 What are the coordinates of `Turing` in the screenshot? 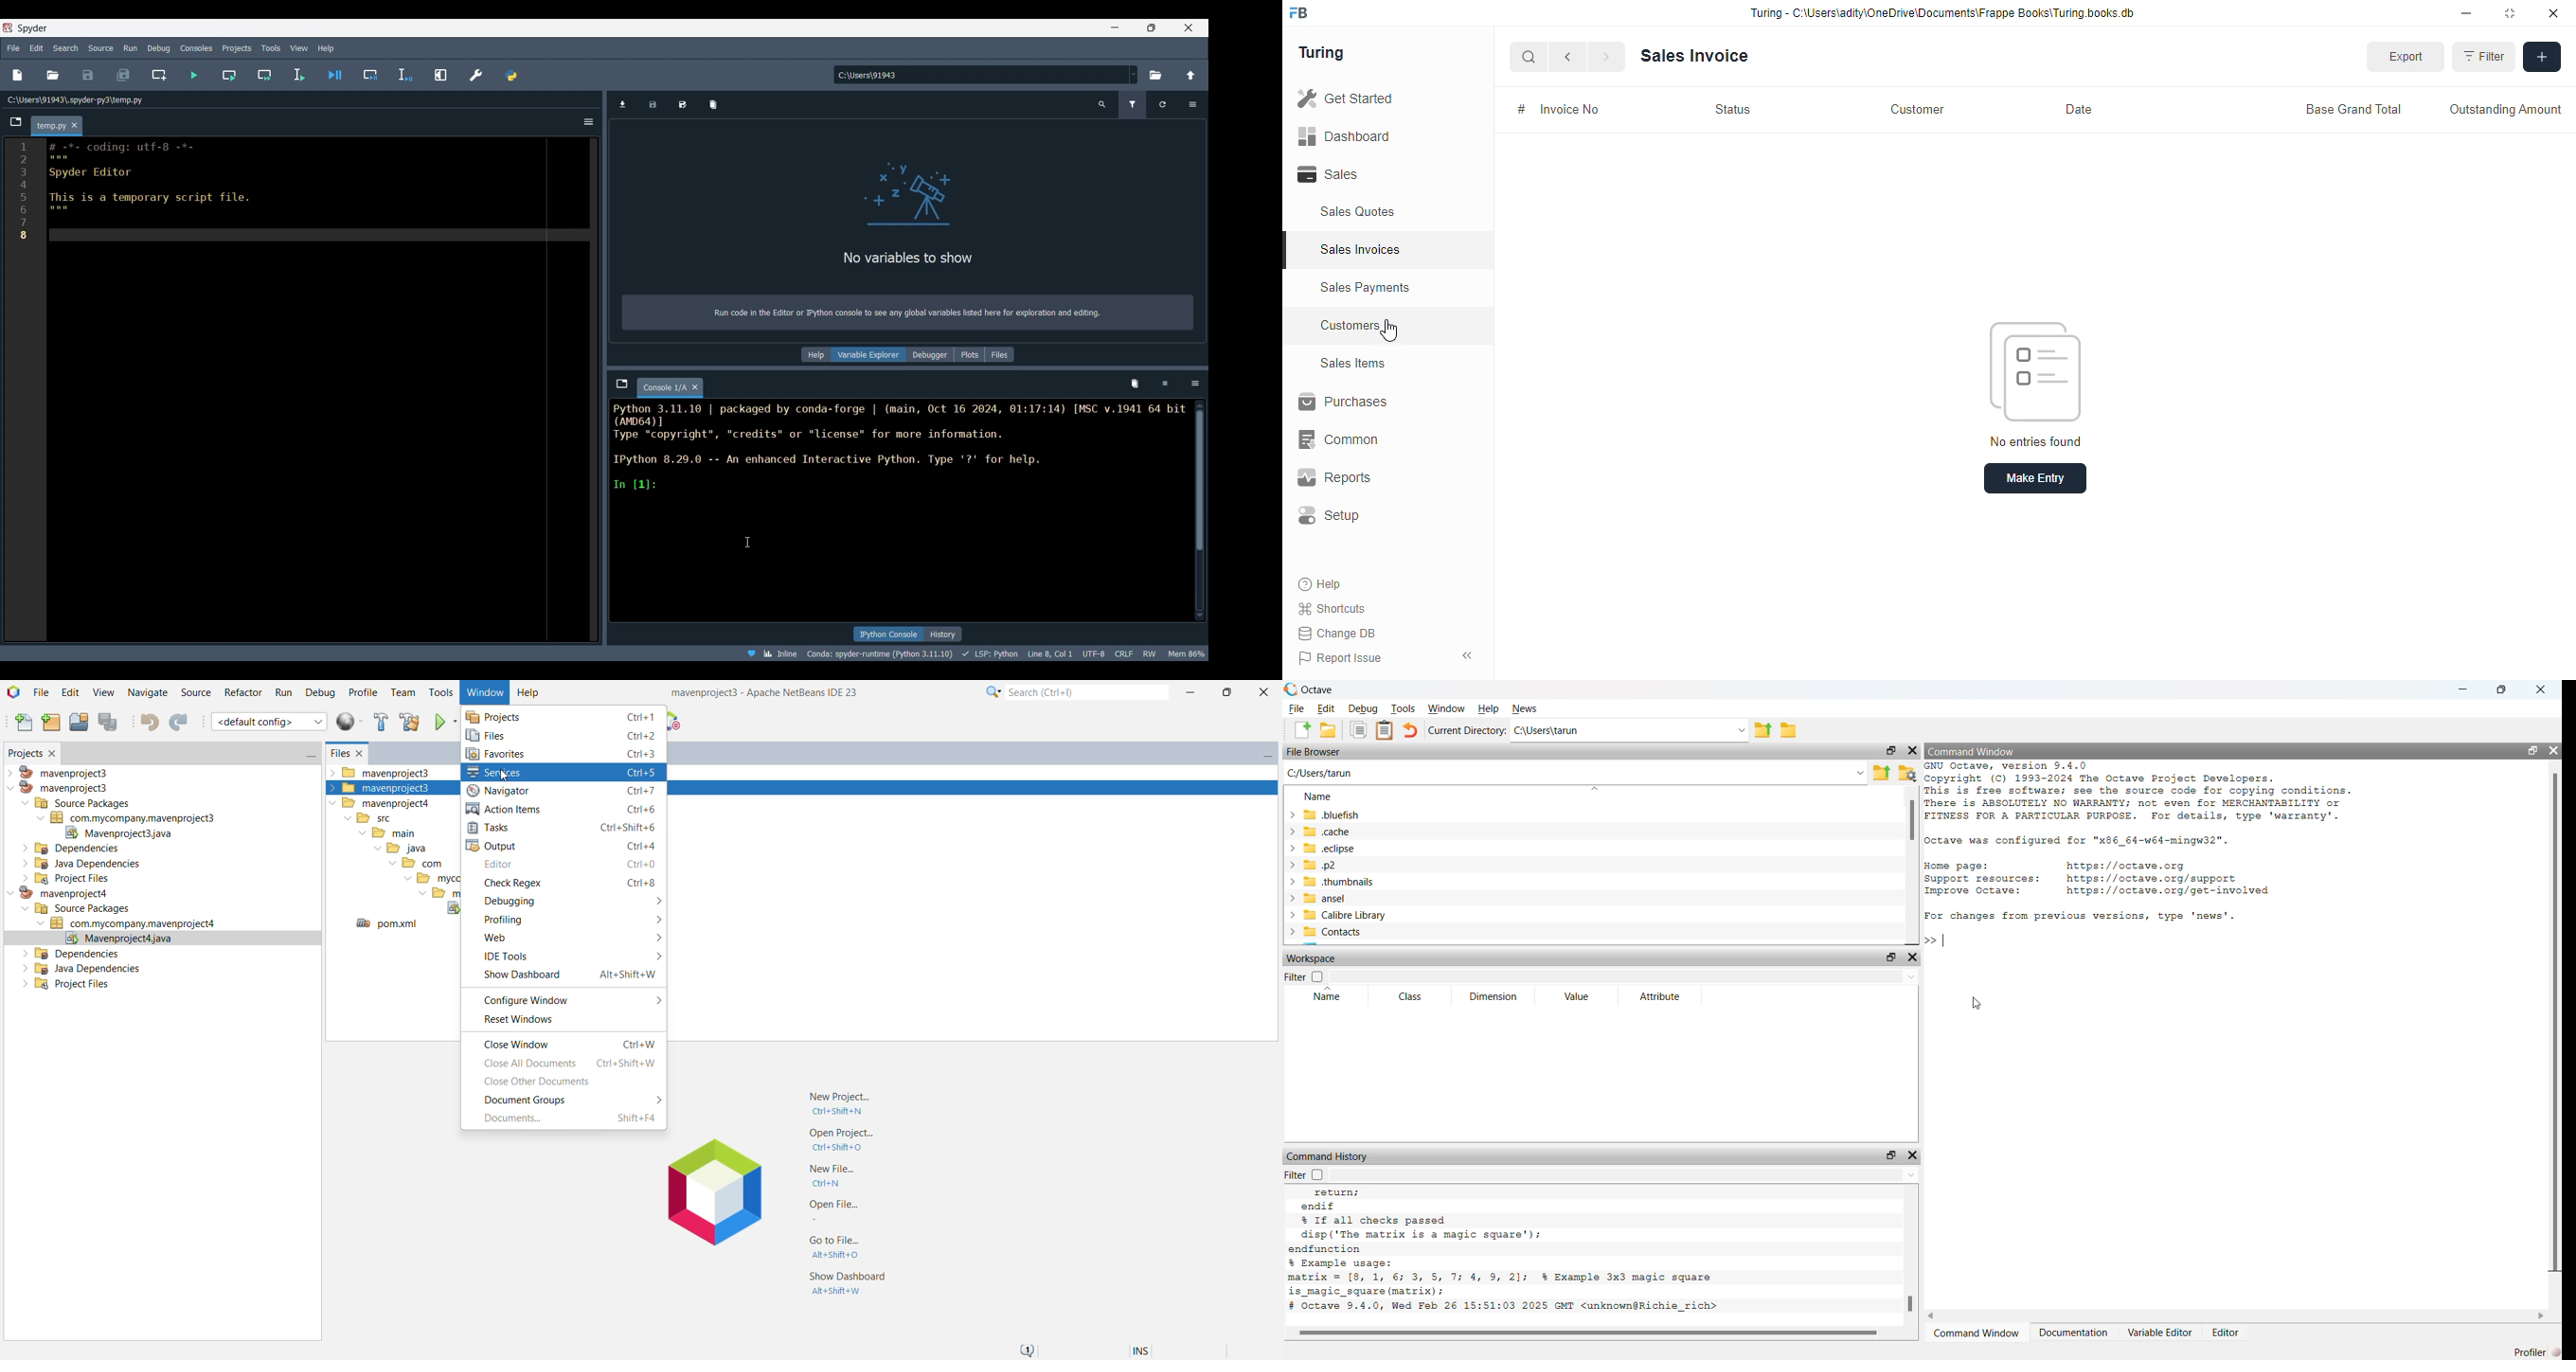 It's located at (1326, 54).